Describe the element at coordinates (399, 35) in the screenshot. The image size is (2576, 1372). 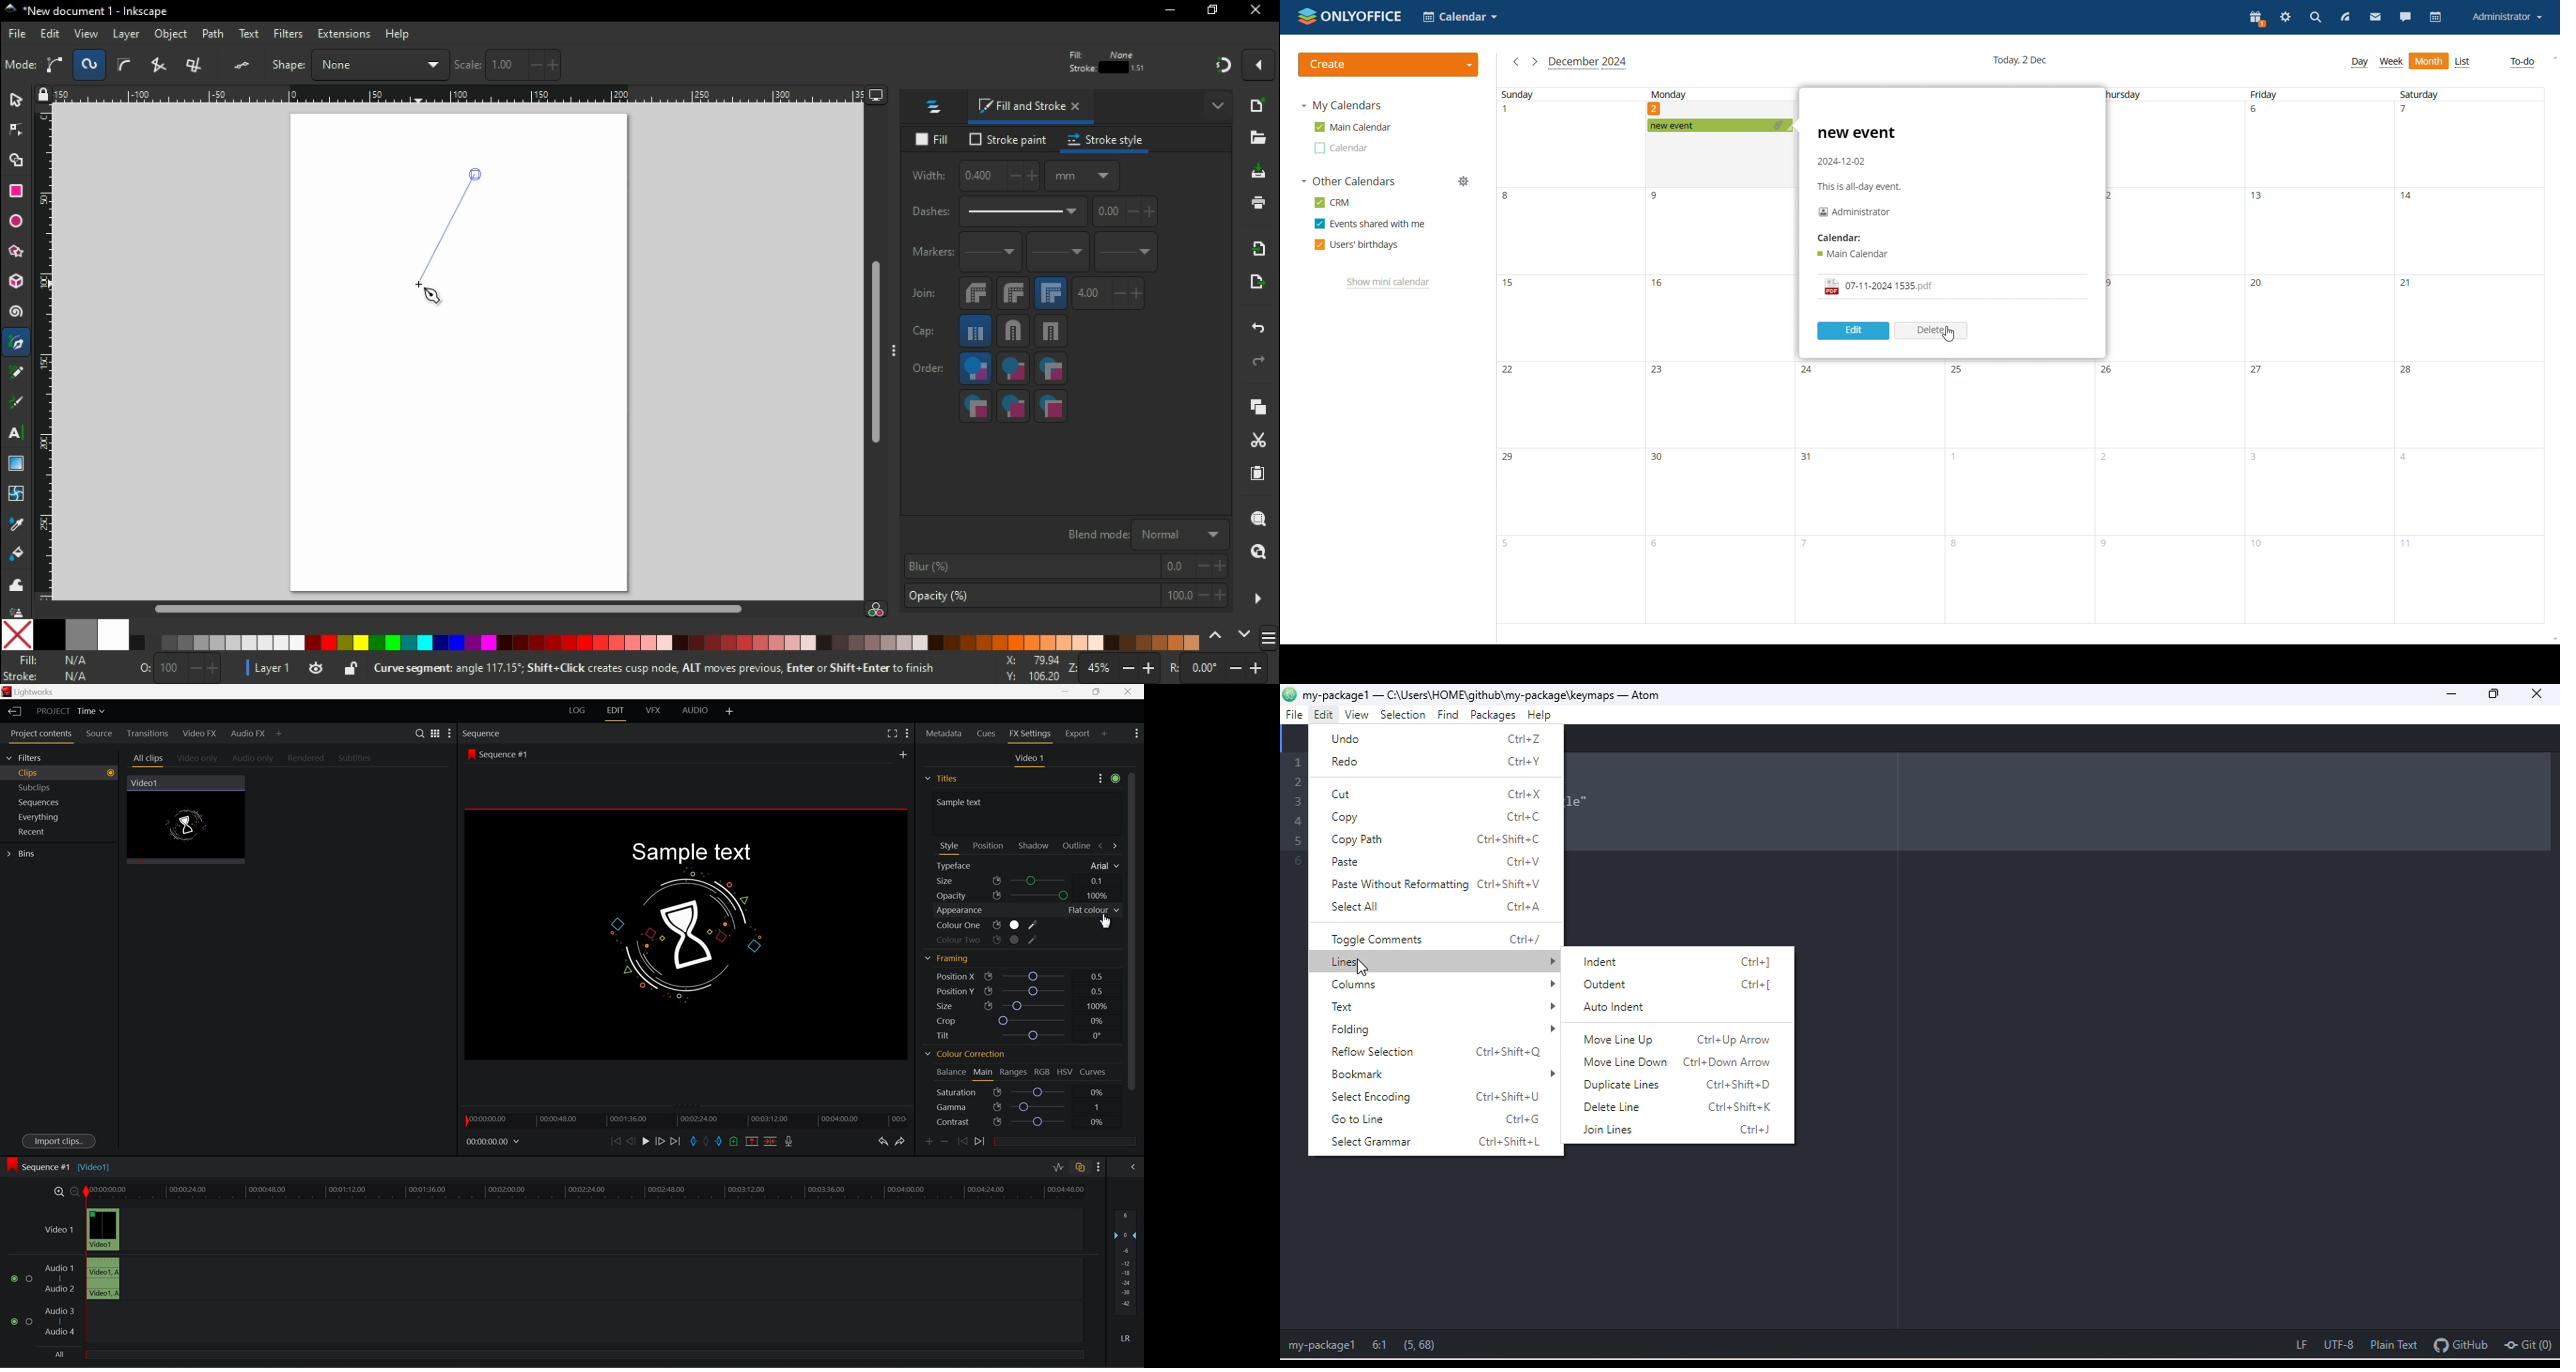
I see `help` at that location.